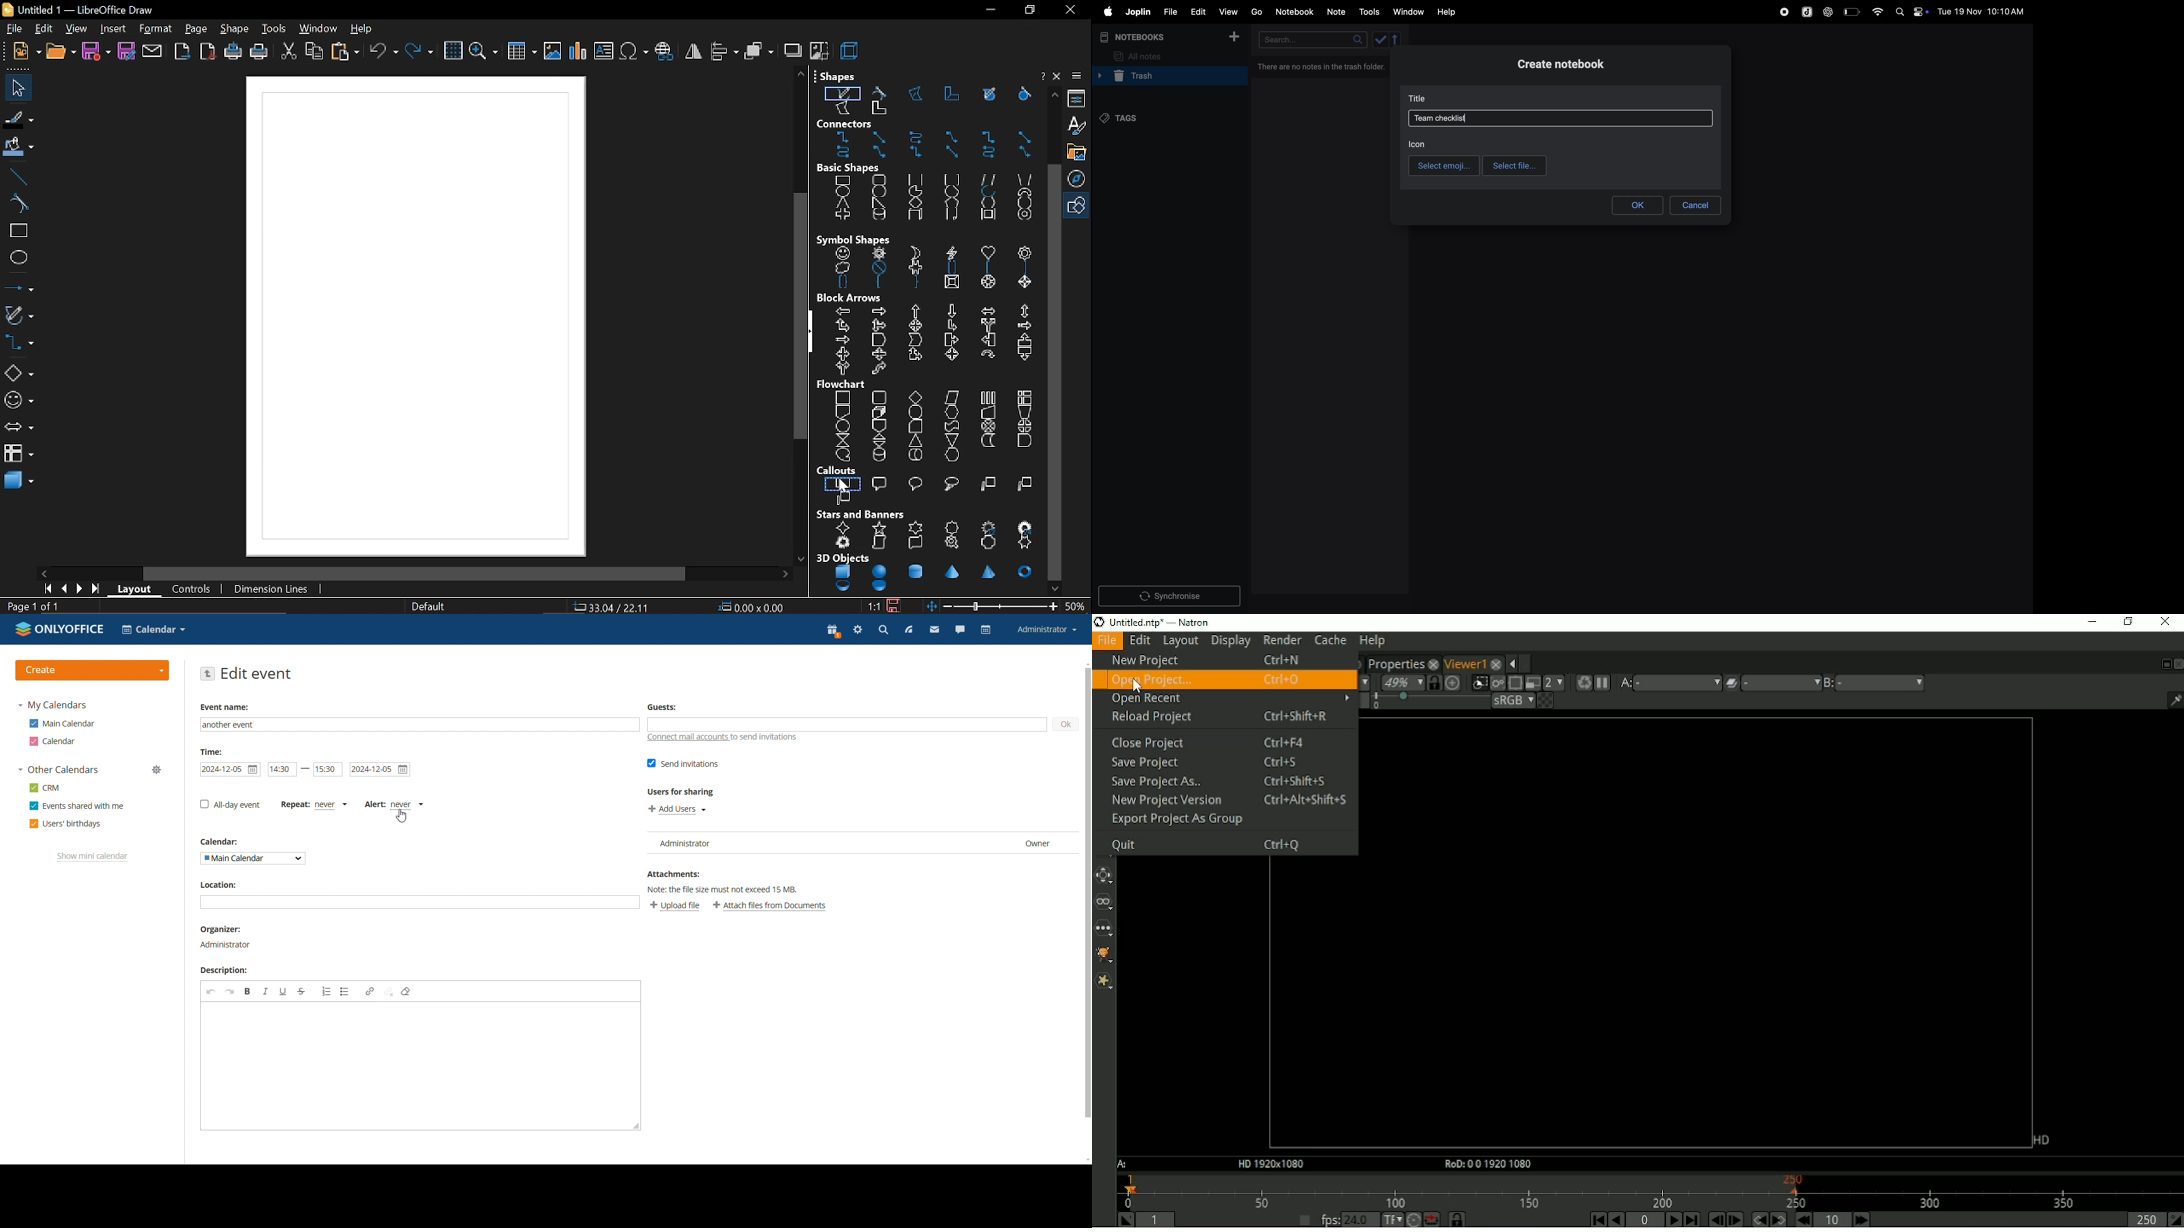 The height and width of the screenshot is (1232, 2184). Describe the element at coordinates (880, 253) in the screenshot. I see `sun` at that location.